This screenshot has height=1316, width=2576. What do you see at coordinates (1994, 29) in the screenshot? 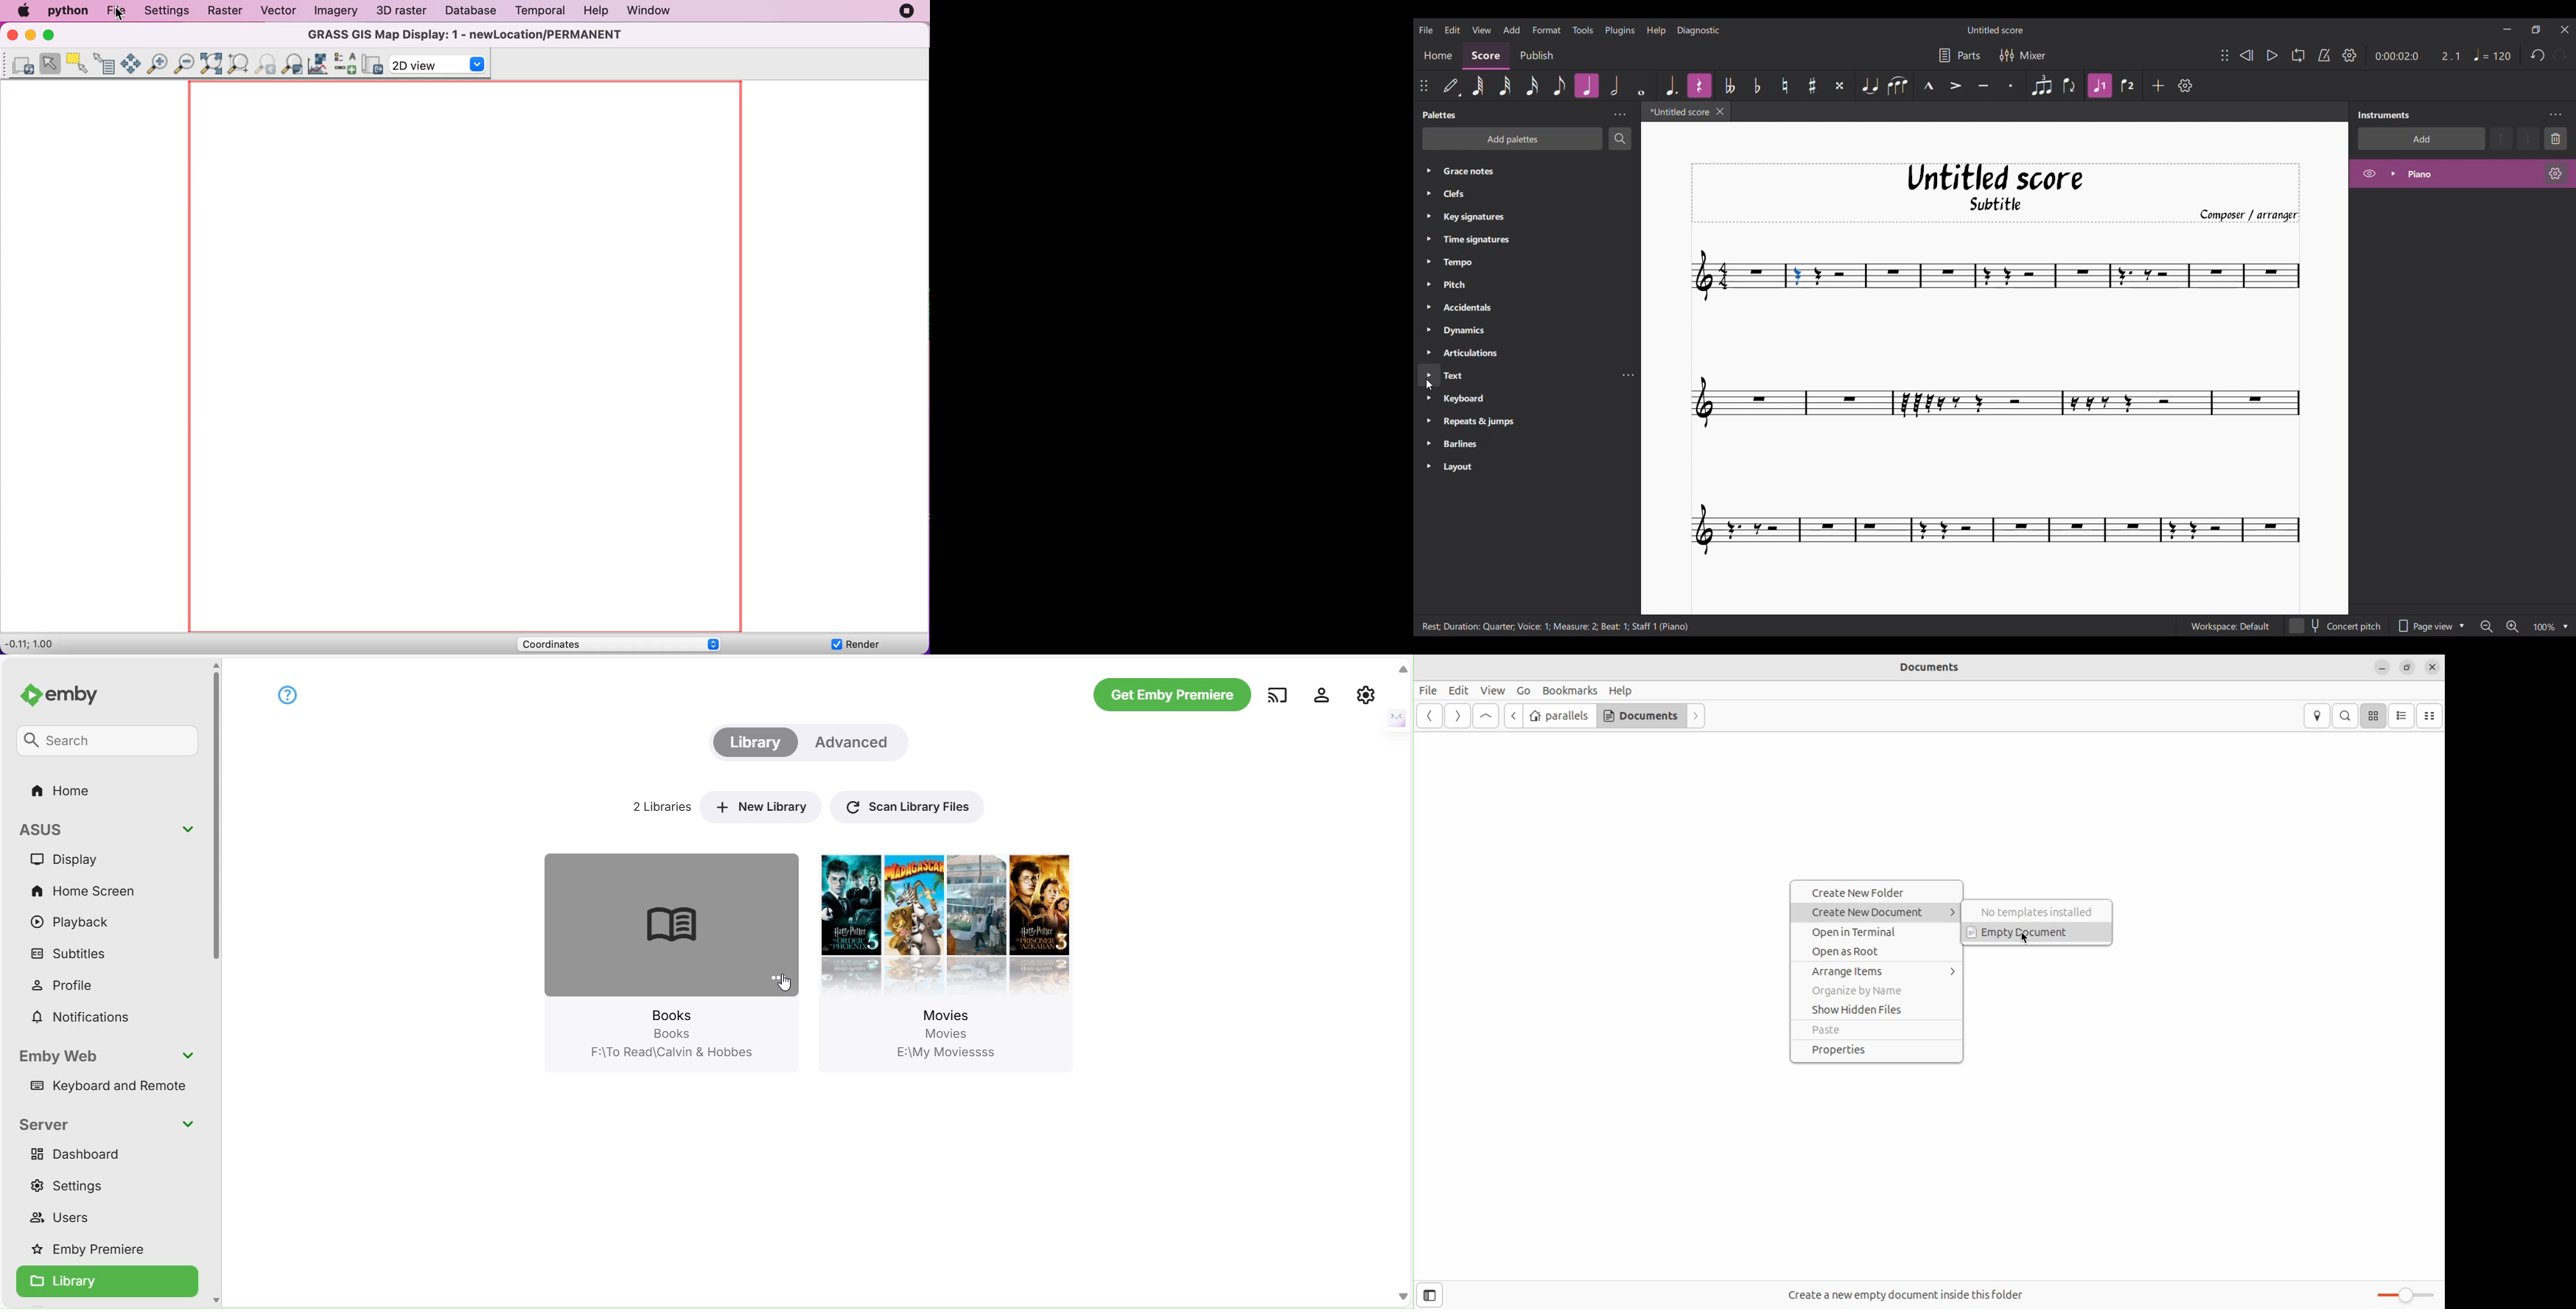
I see `Score title` at bounding box center [1994, 29].